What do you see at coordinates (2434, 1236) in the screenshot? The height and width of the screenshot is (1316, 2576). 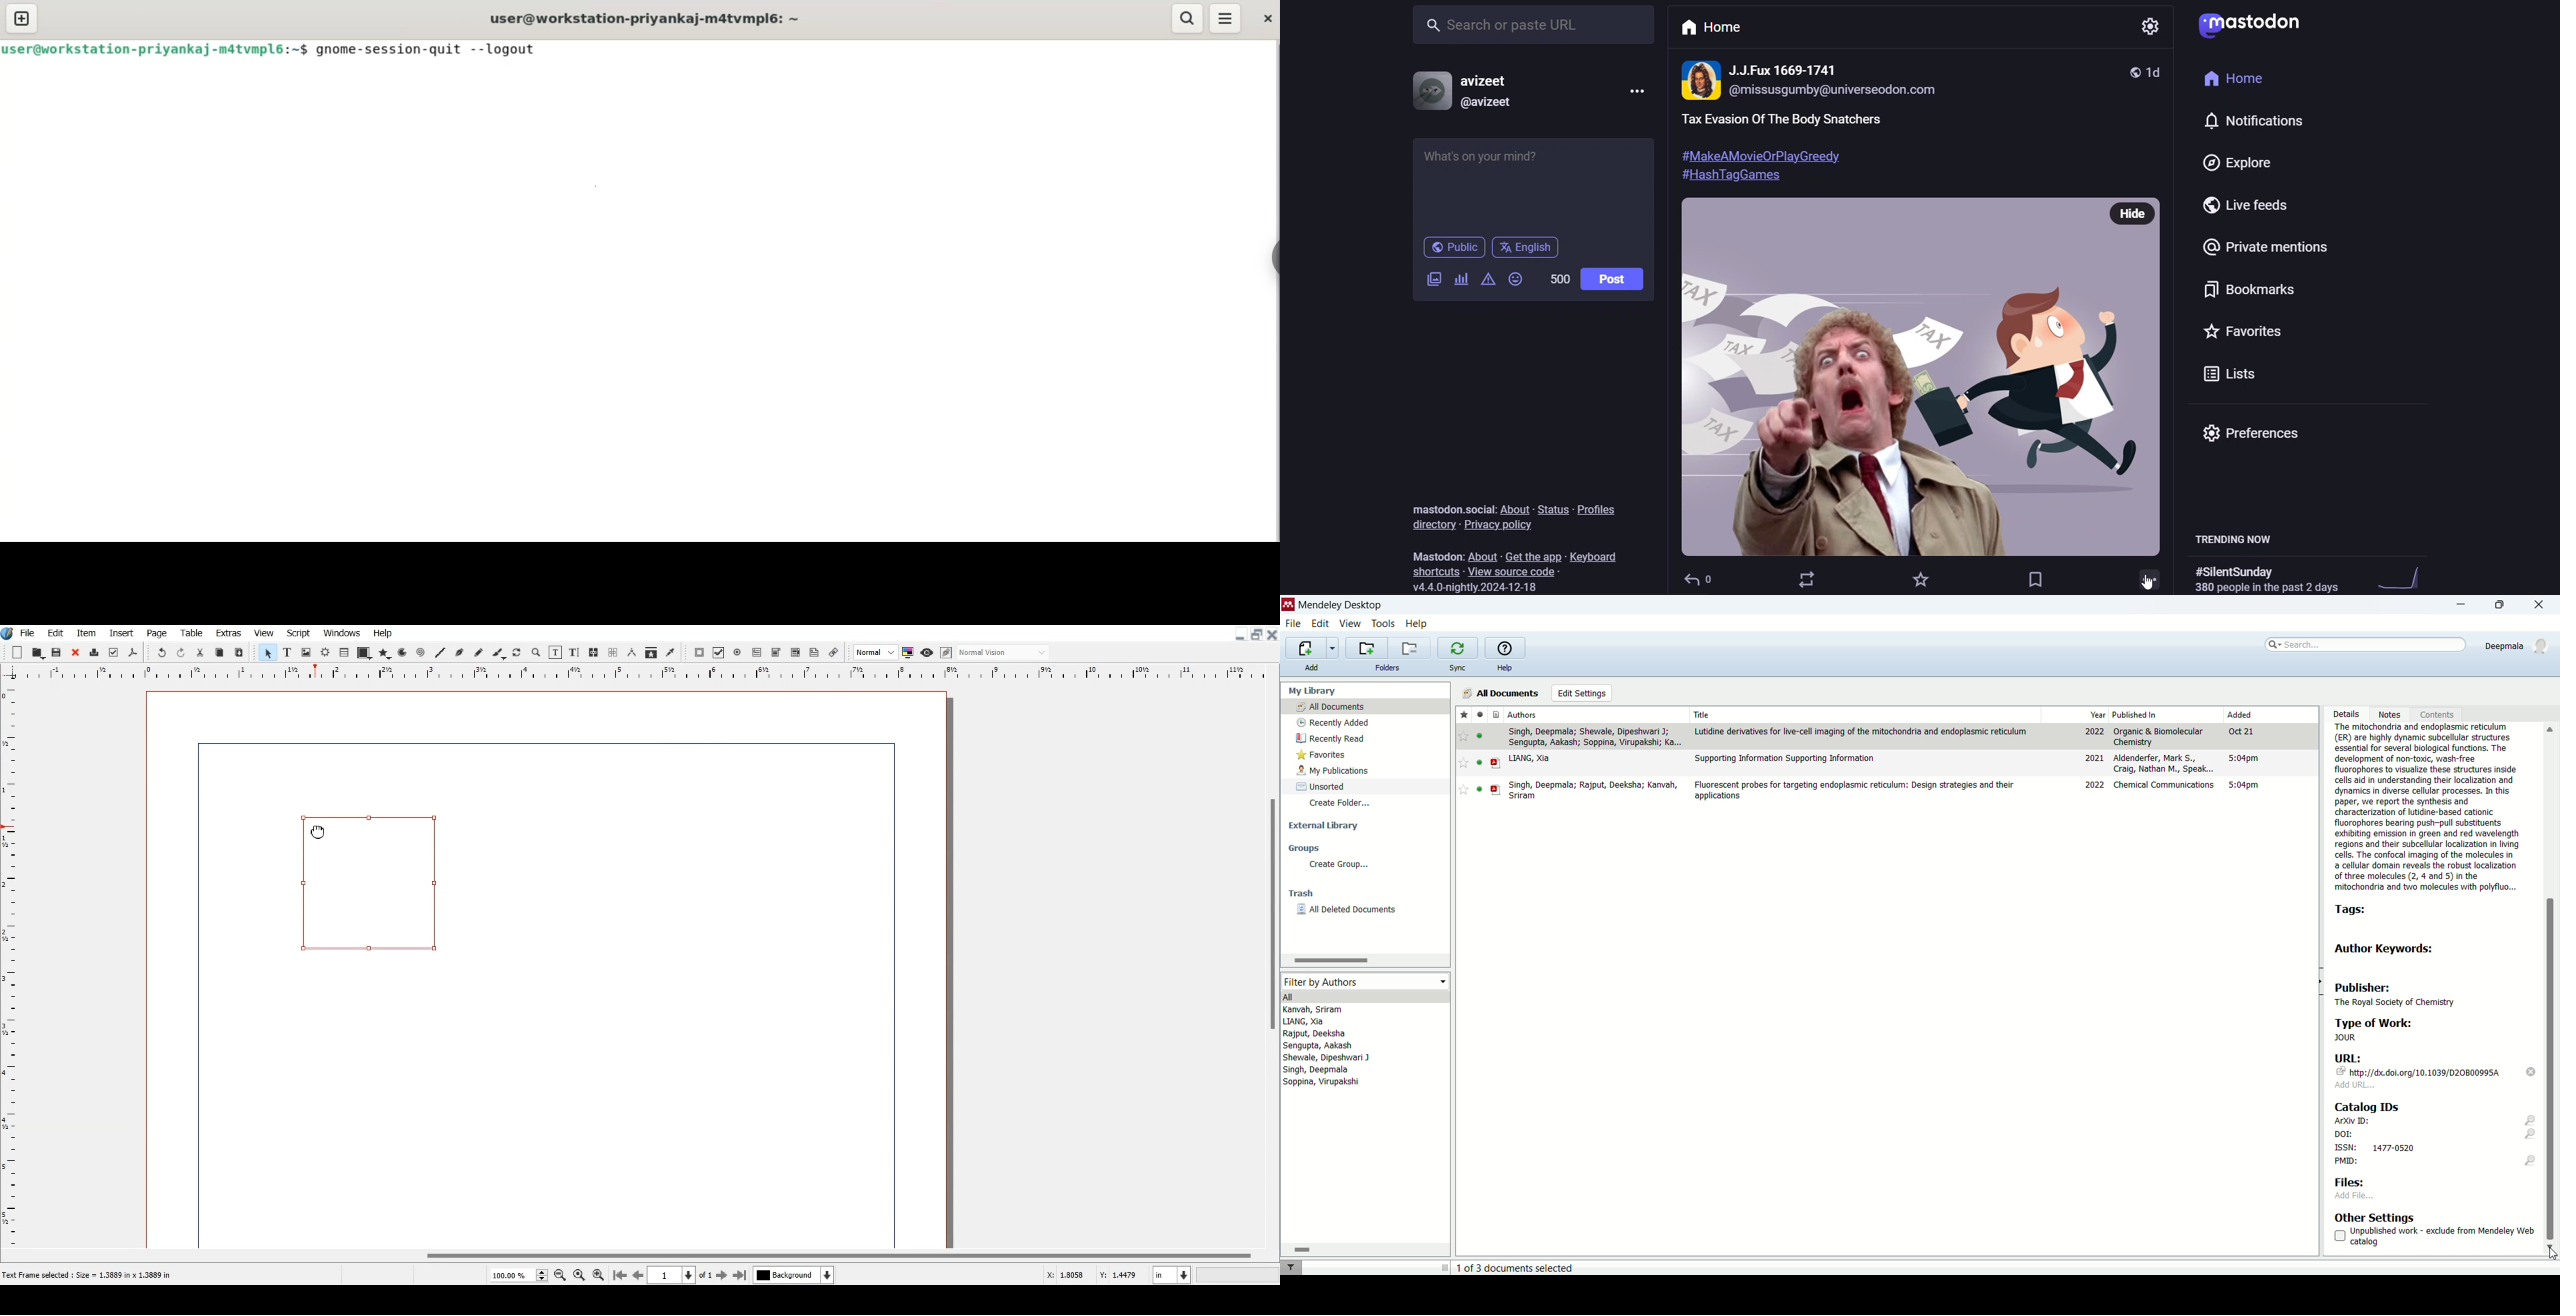 I see `unpublished work - exclude from mendeley web catalog` at bounding box center [2434, 1236].